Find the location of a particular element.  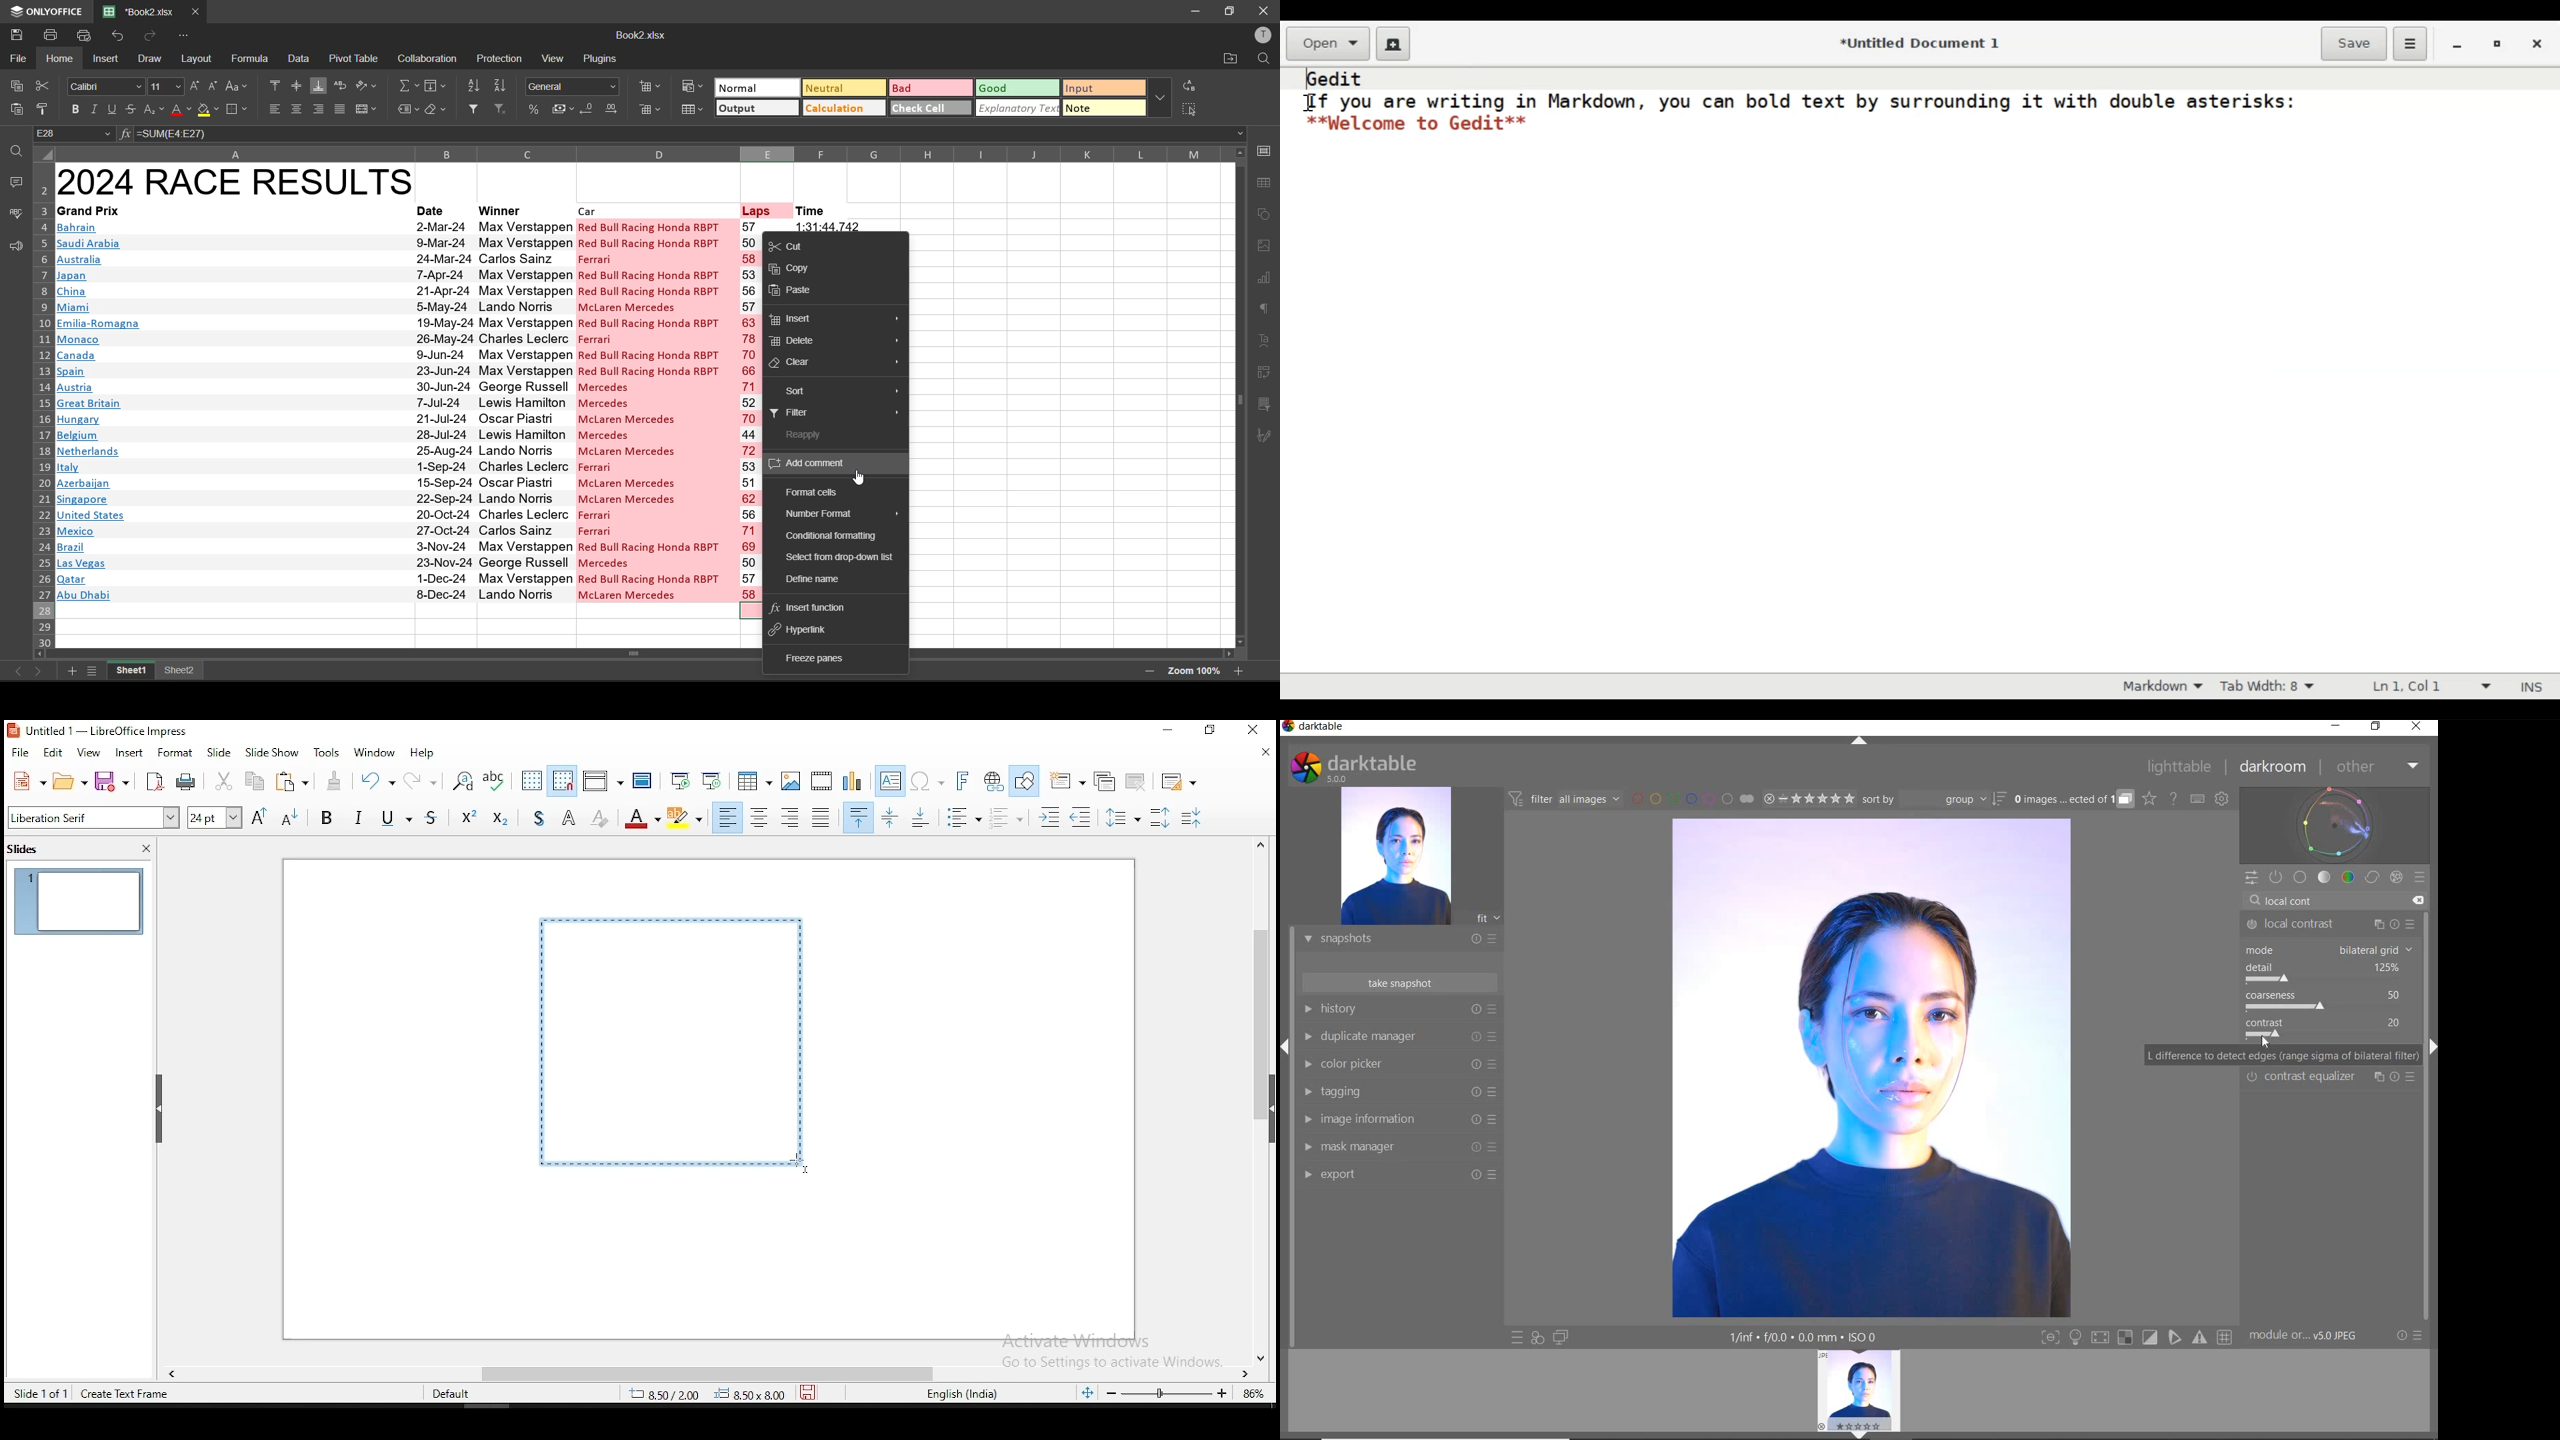

zoom slider is located at coordinates (1167, 1394).